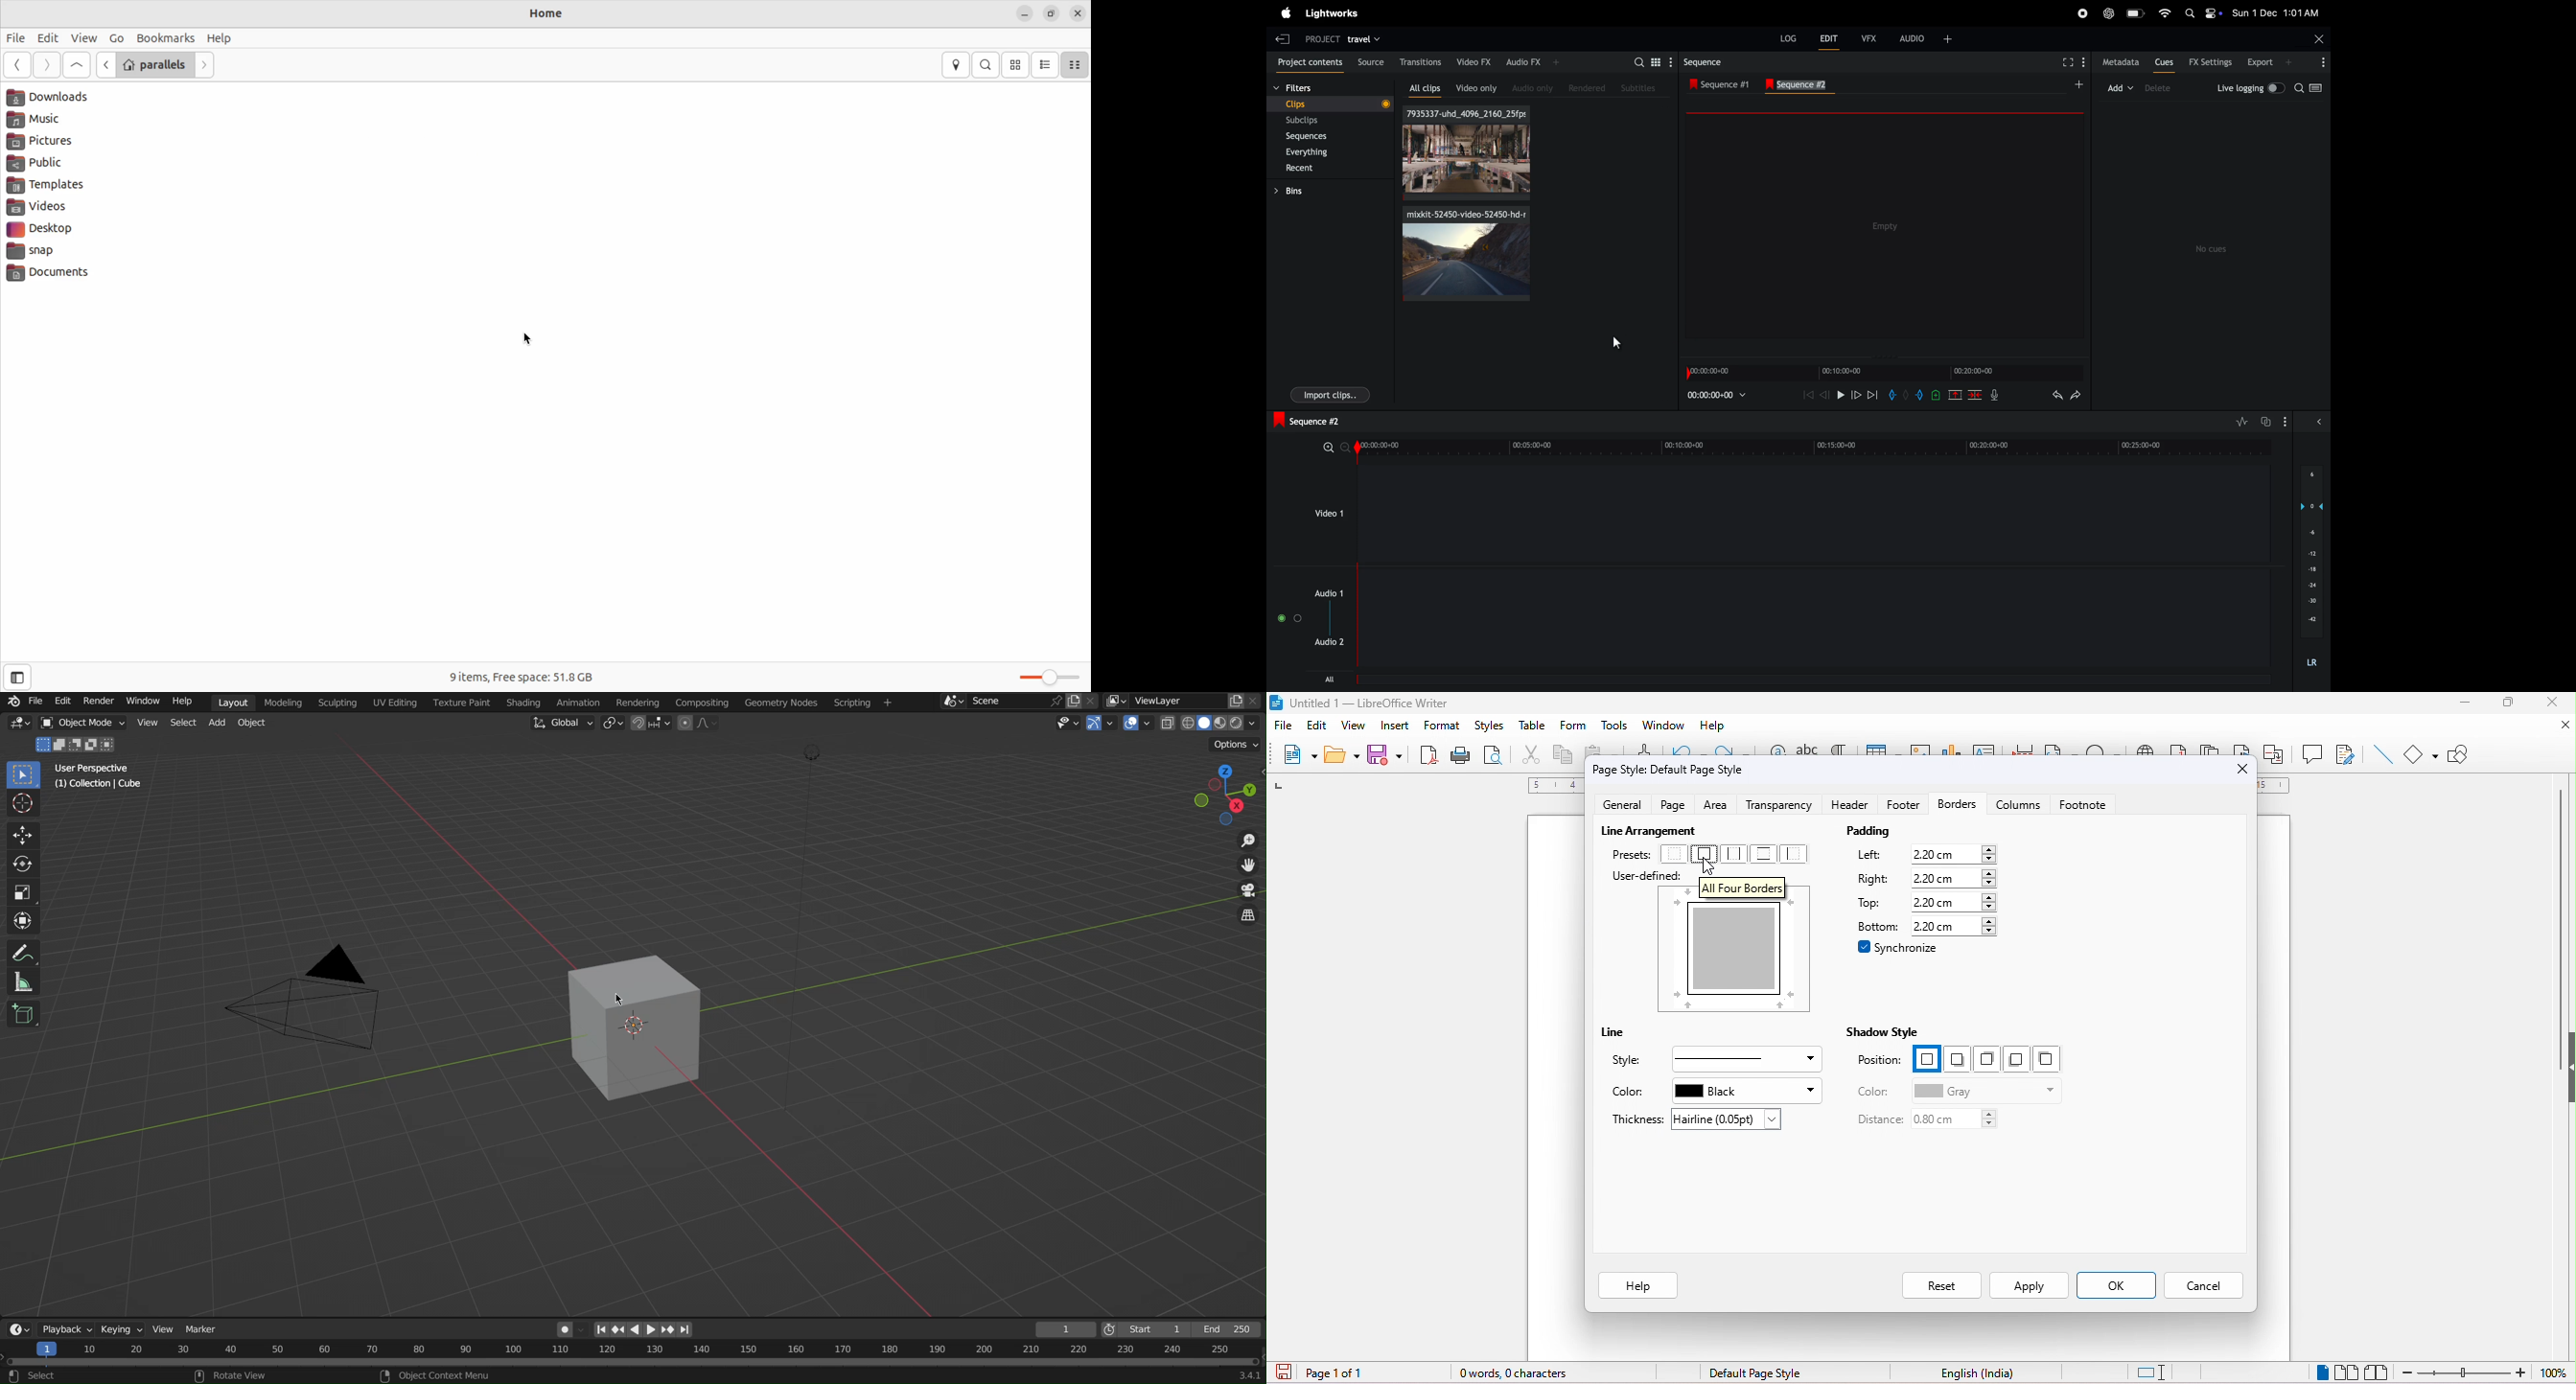 The width and height of the screenshot is (2576, 1400). What do you see at coordinates (1954, 927) in the screenshot?
I see `2.20 cm` at bounding box center [1954, 927].